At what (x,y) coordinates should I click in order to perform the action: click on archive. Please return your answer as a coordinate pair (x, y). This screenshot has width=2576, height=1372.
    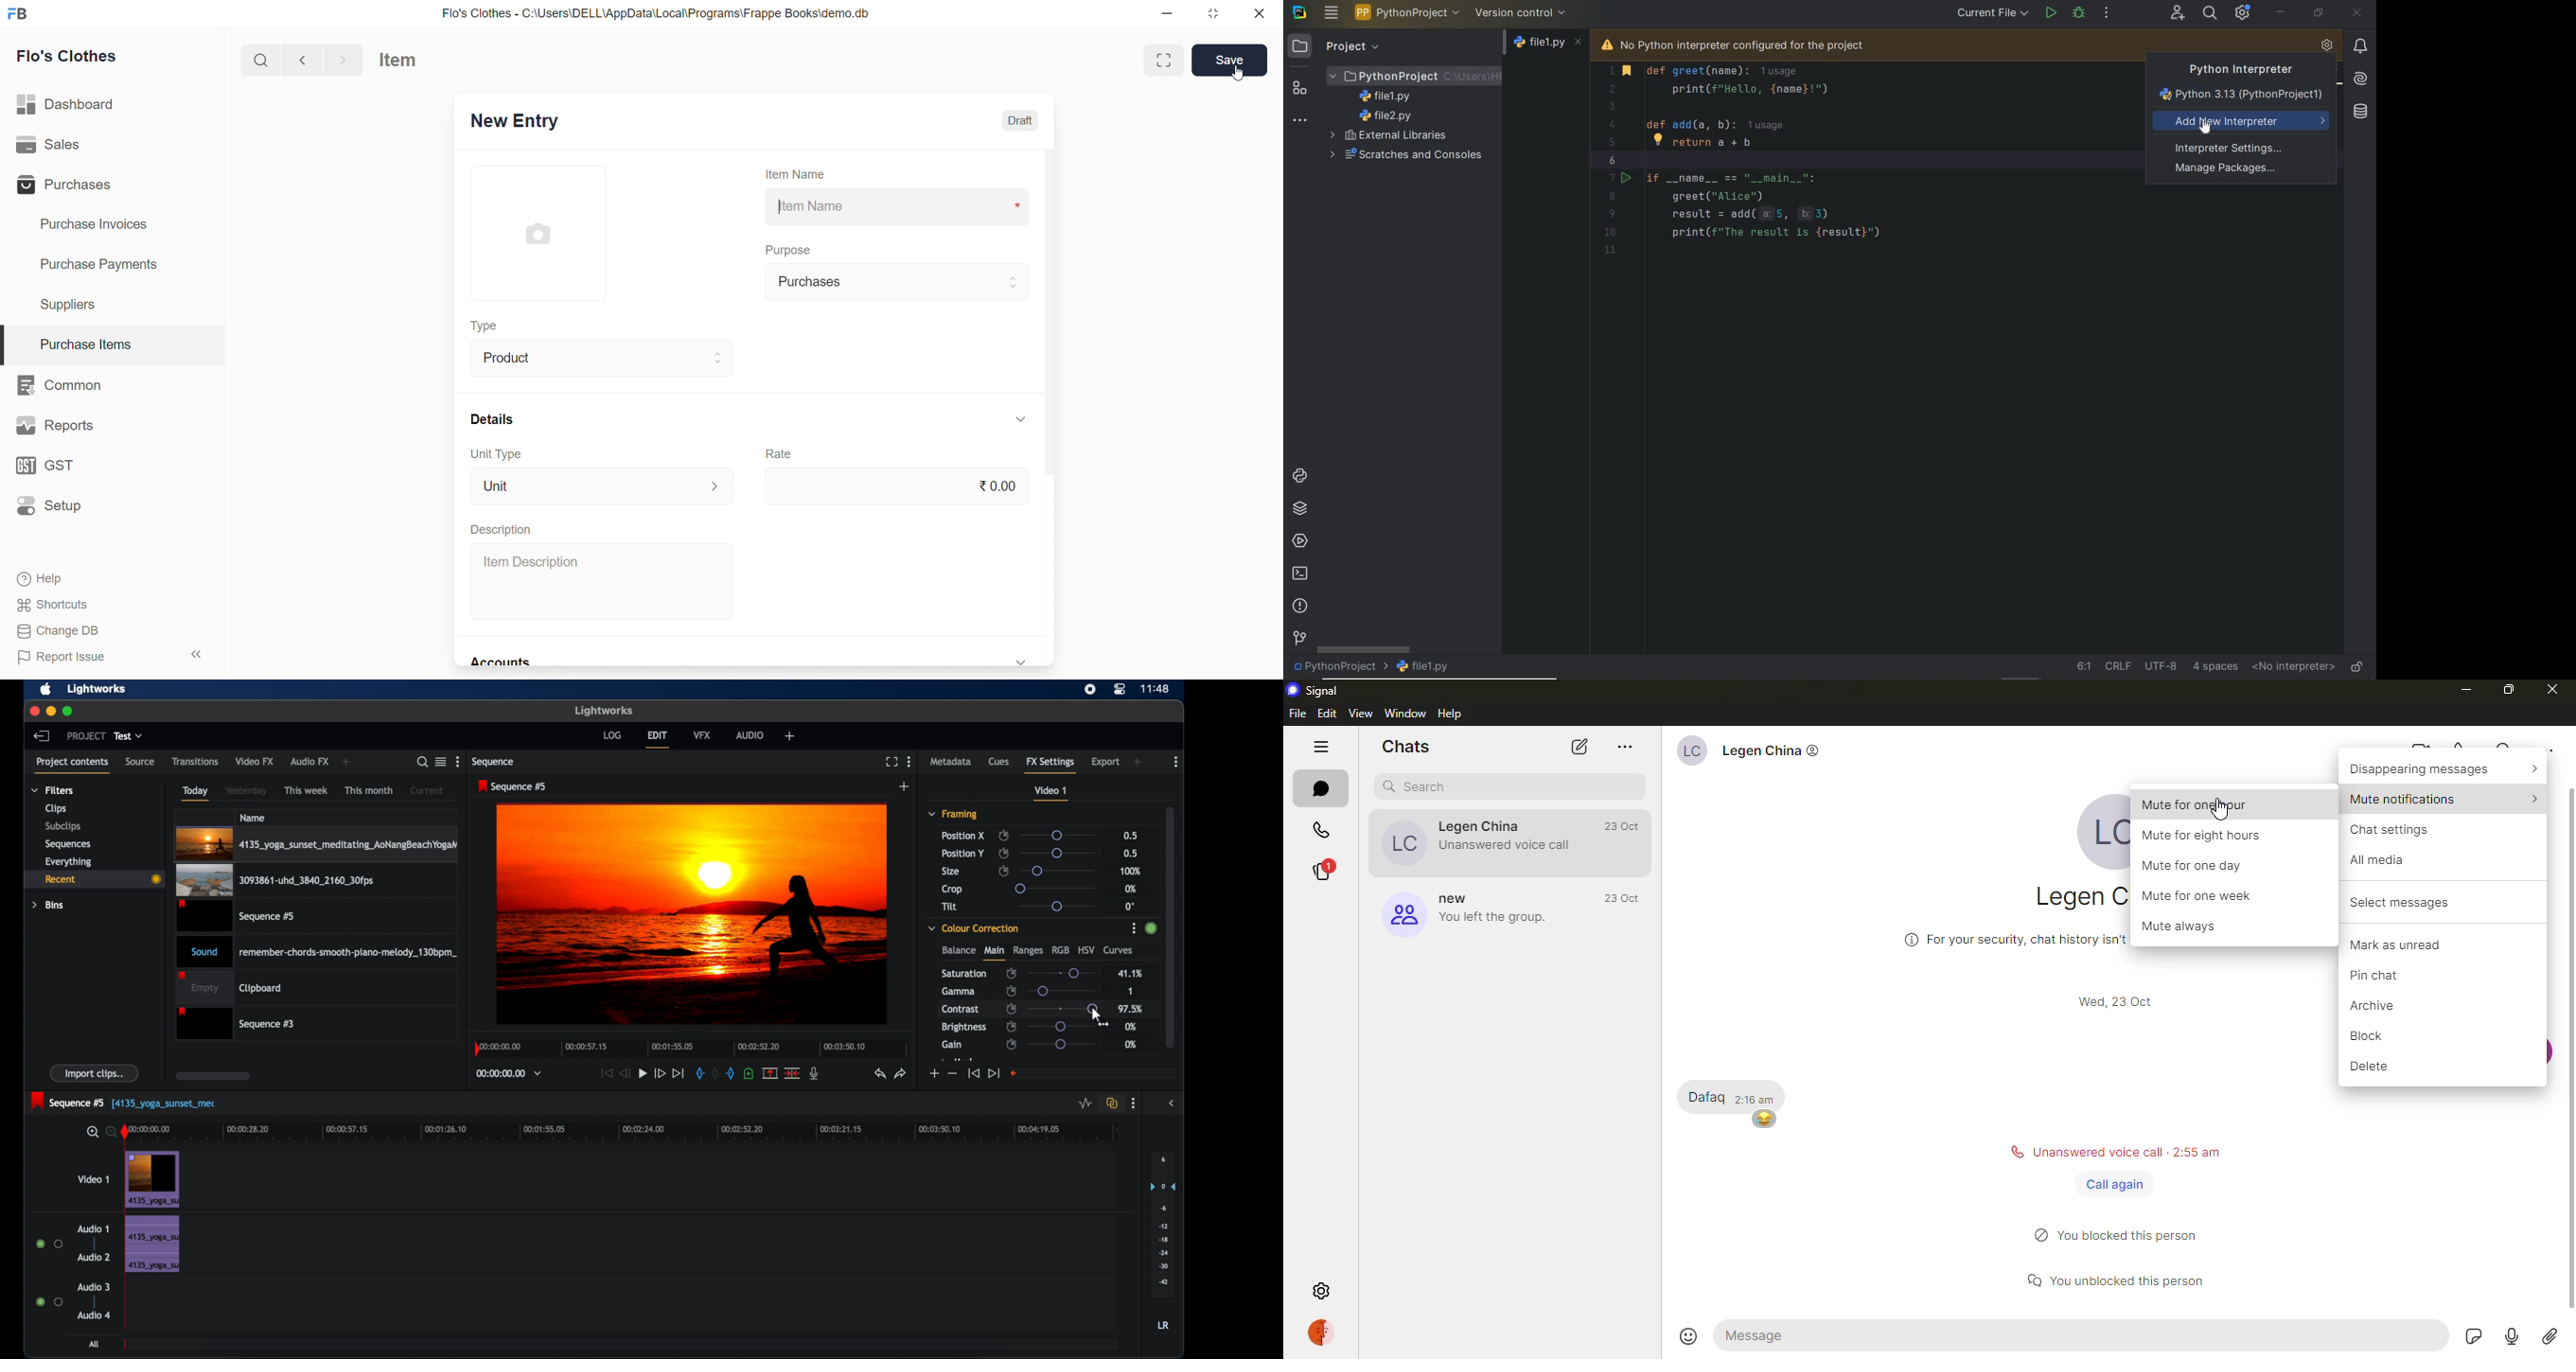
    Looking at the image, I should click on (2382, 1006).